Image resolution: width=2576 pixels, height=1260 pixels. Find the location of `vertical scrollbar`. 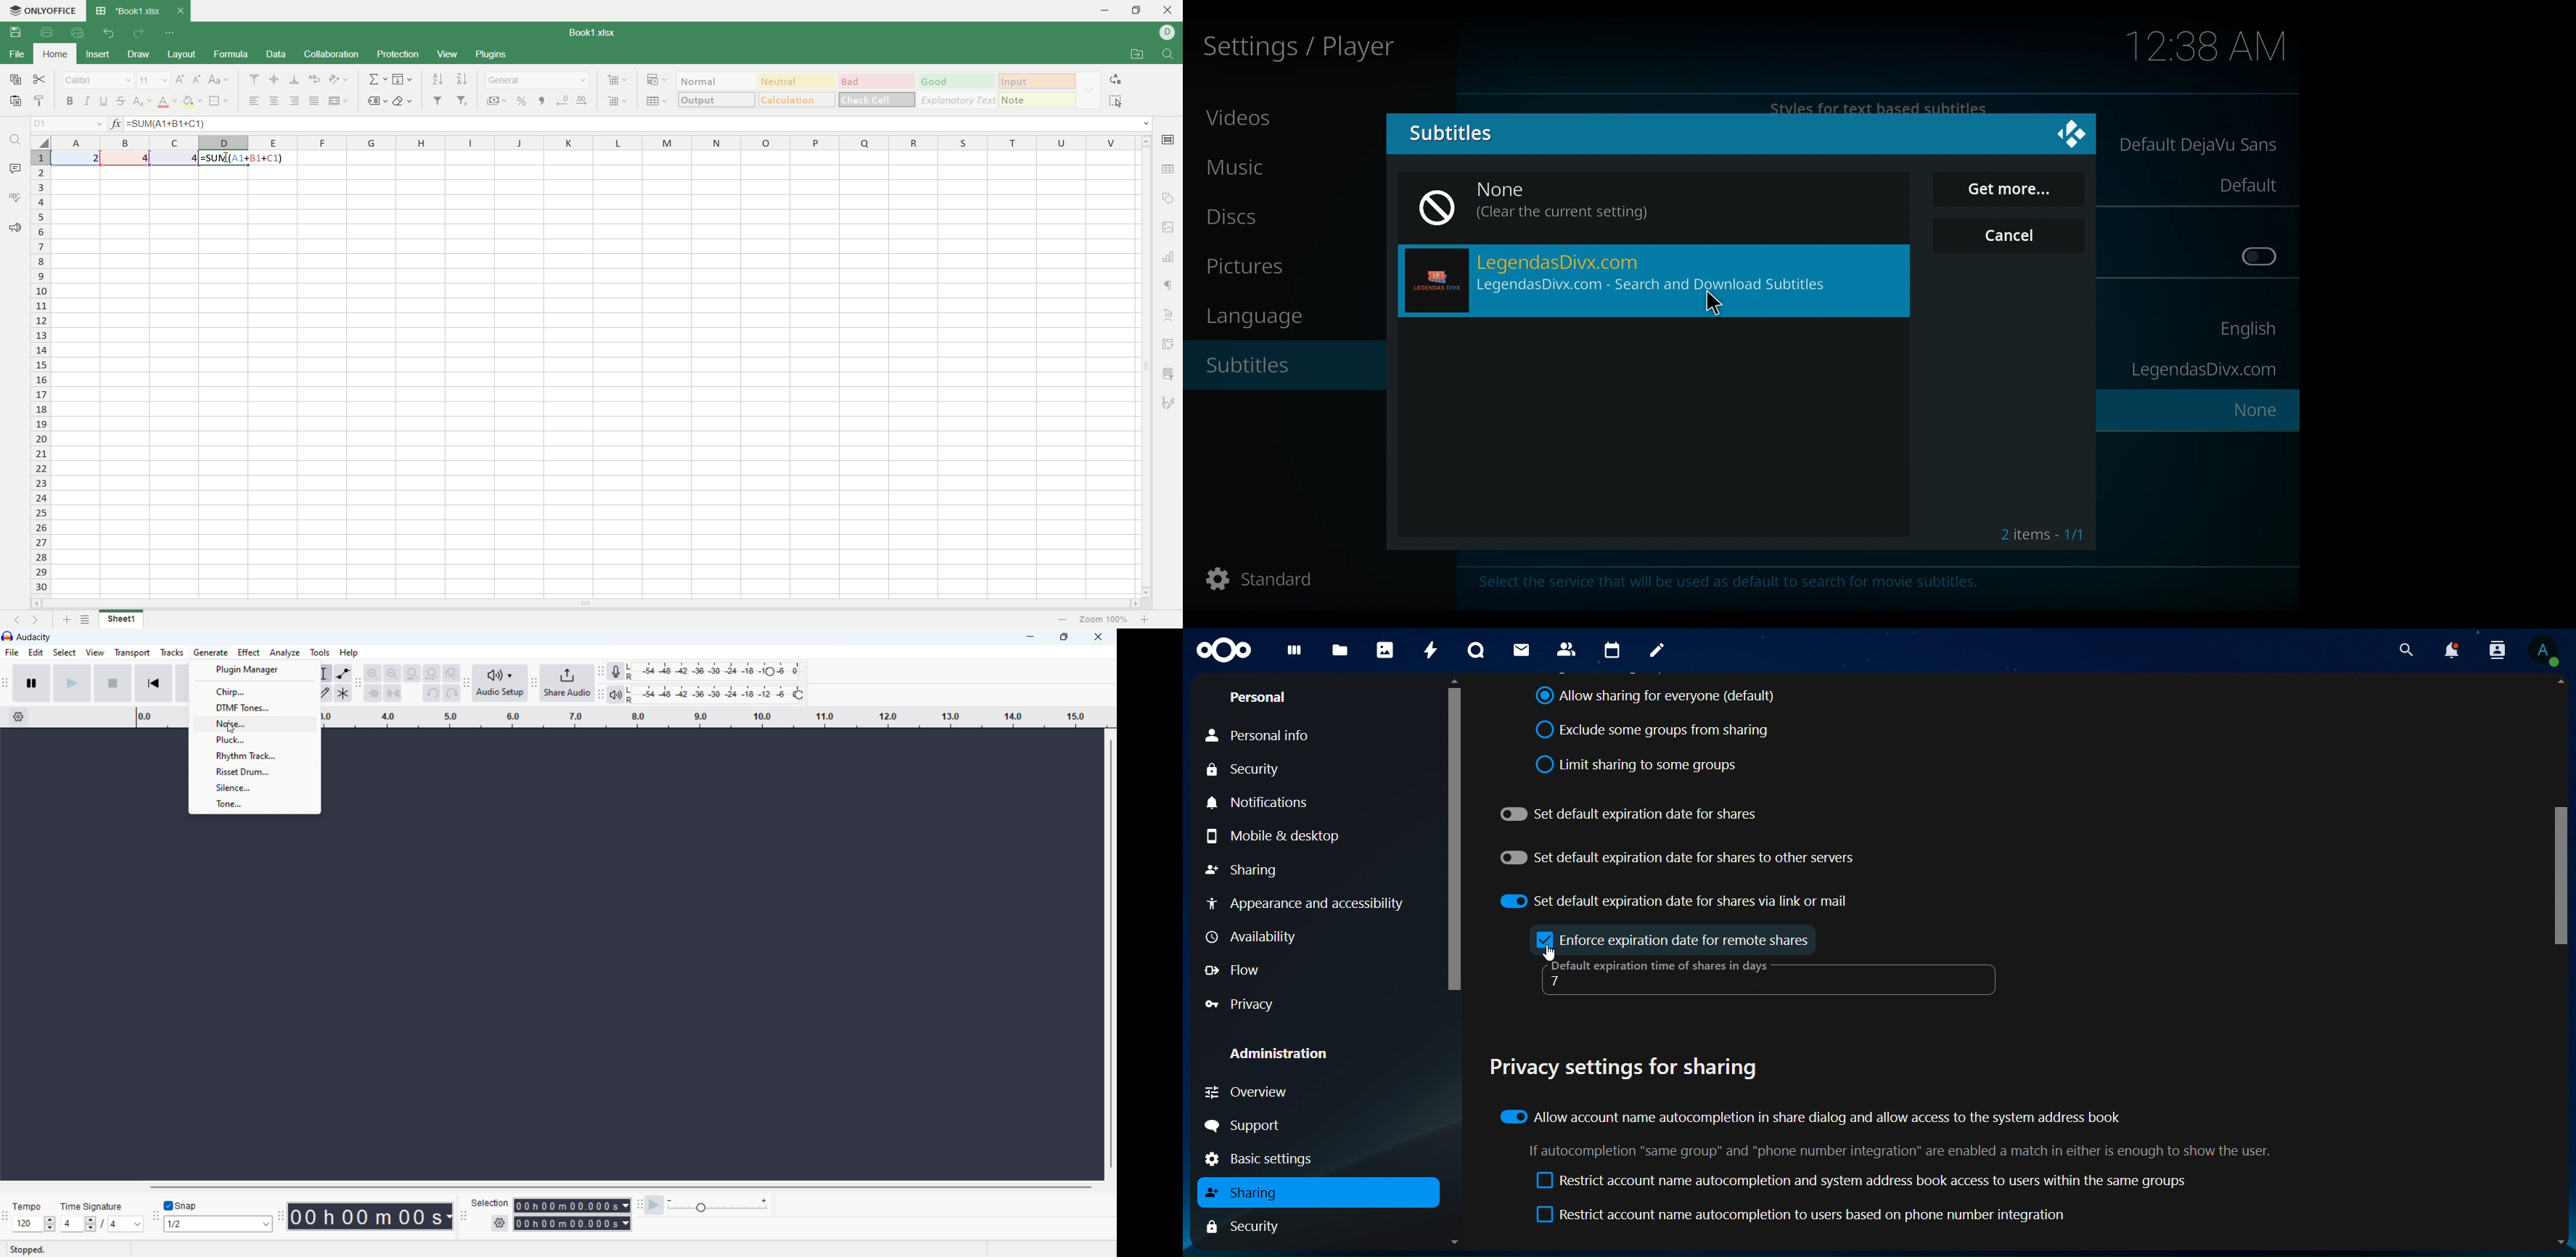

vertical scrollbar is located at coordinates (1110, 953).